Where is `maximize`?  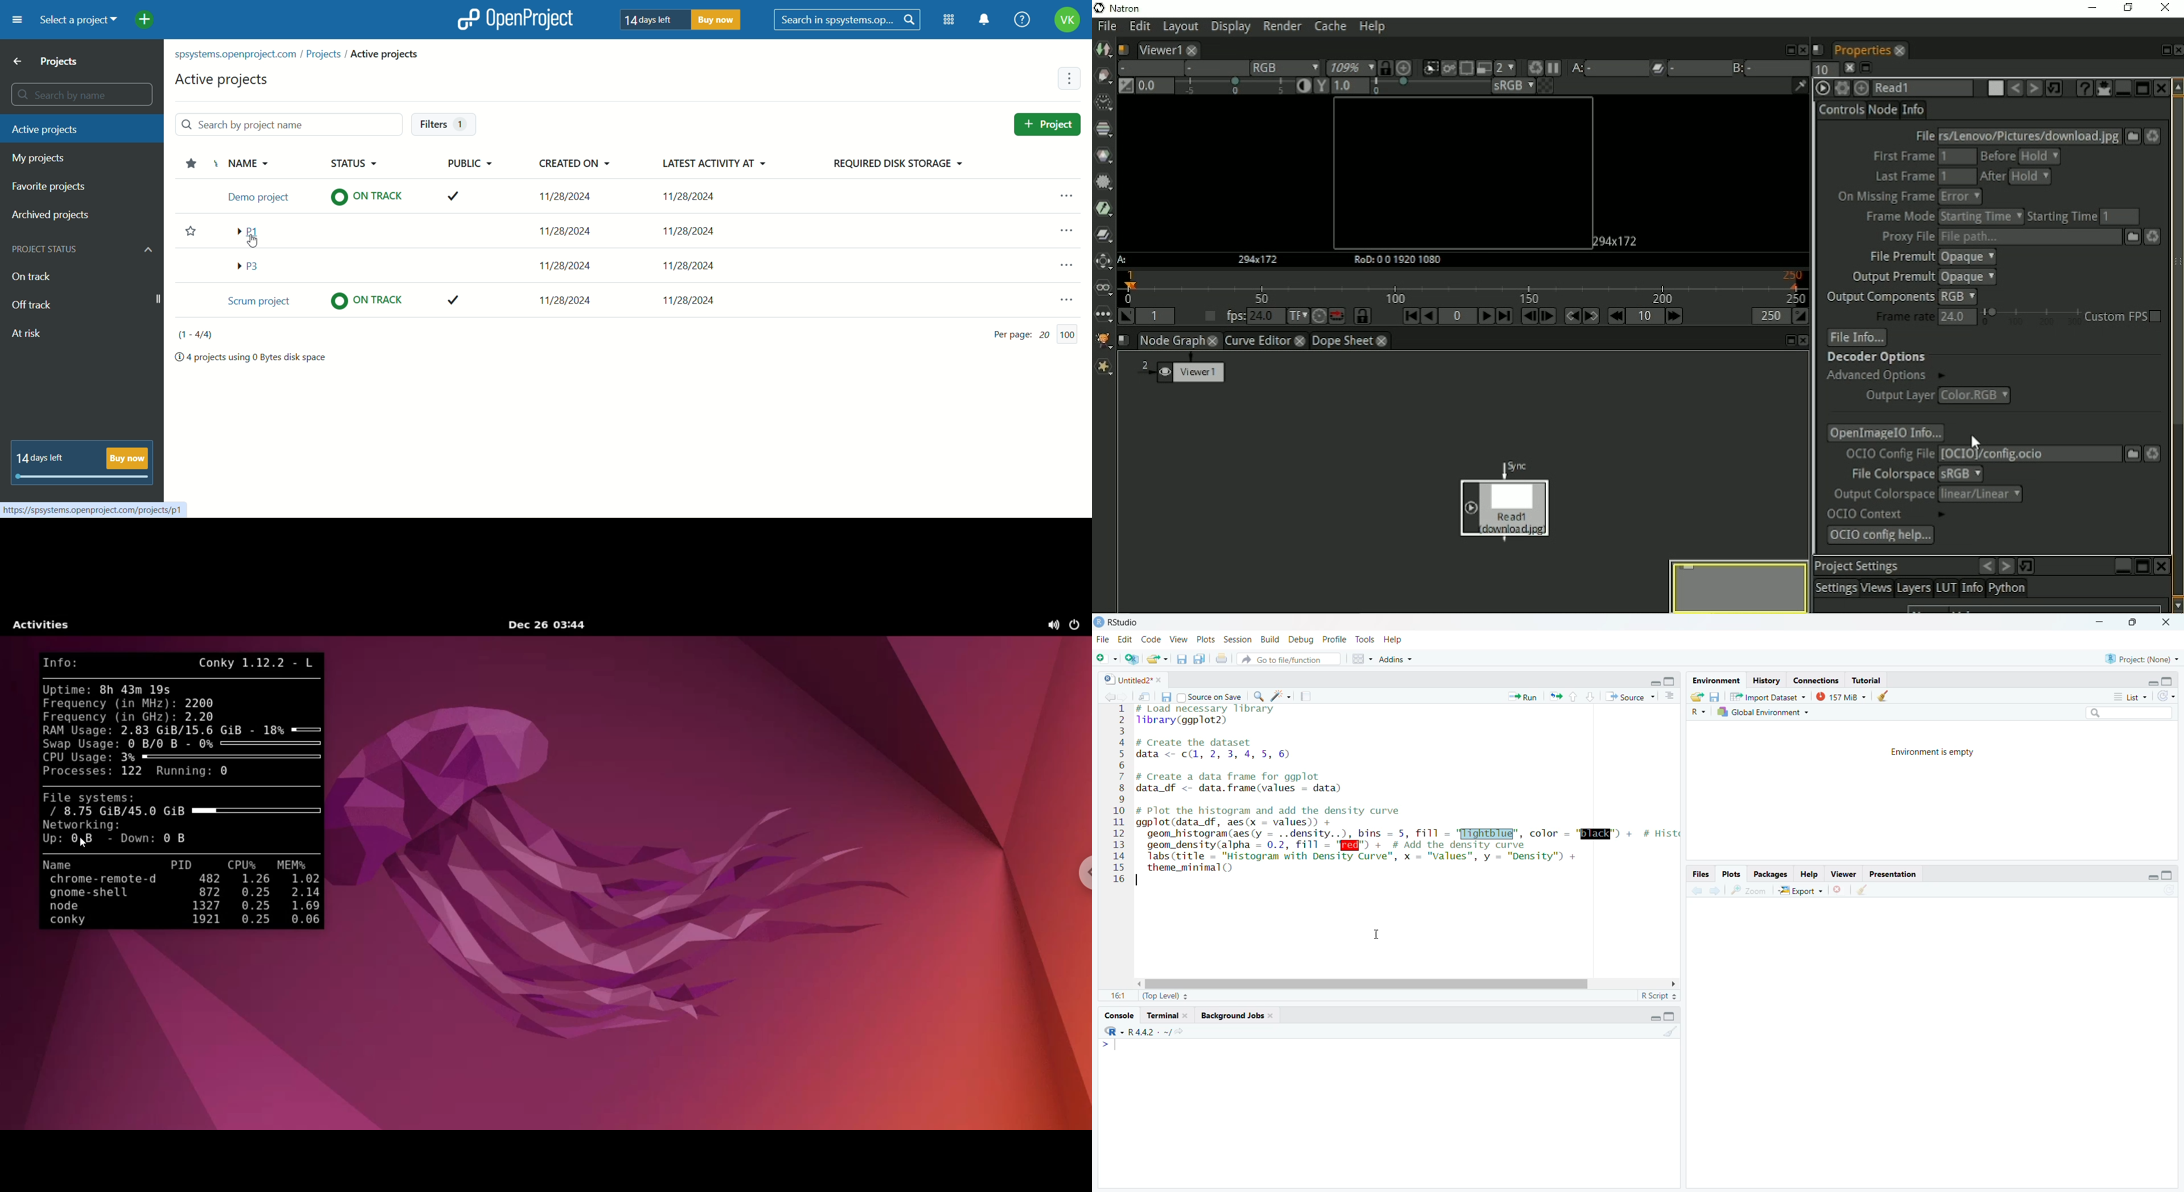 maximize is located at coordinates (2134, 623).